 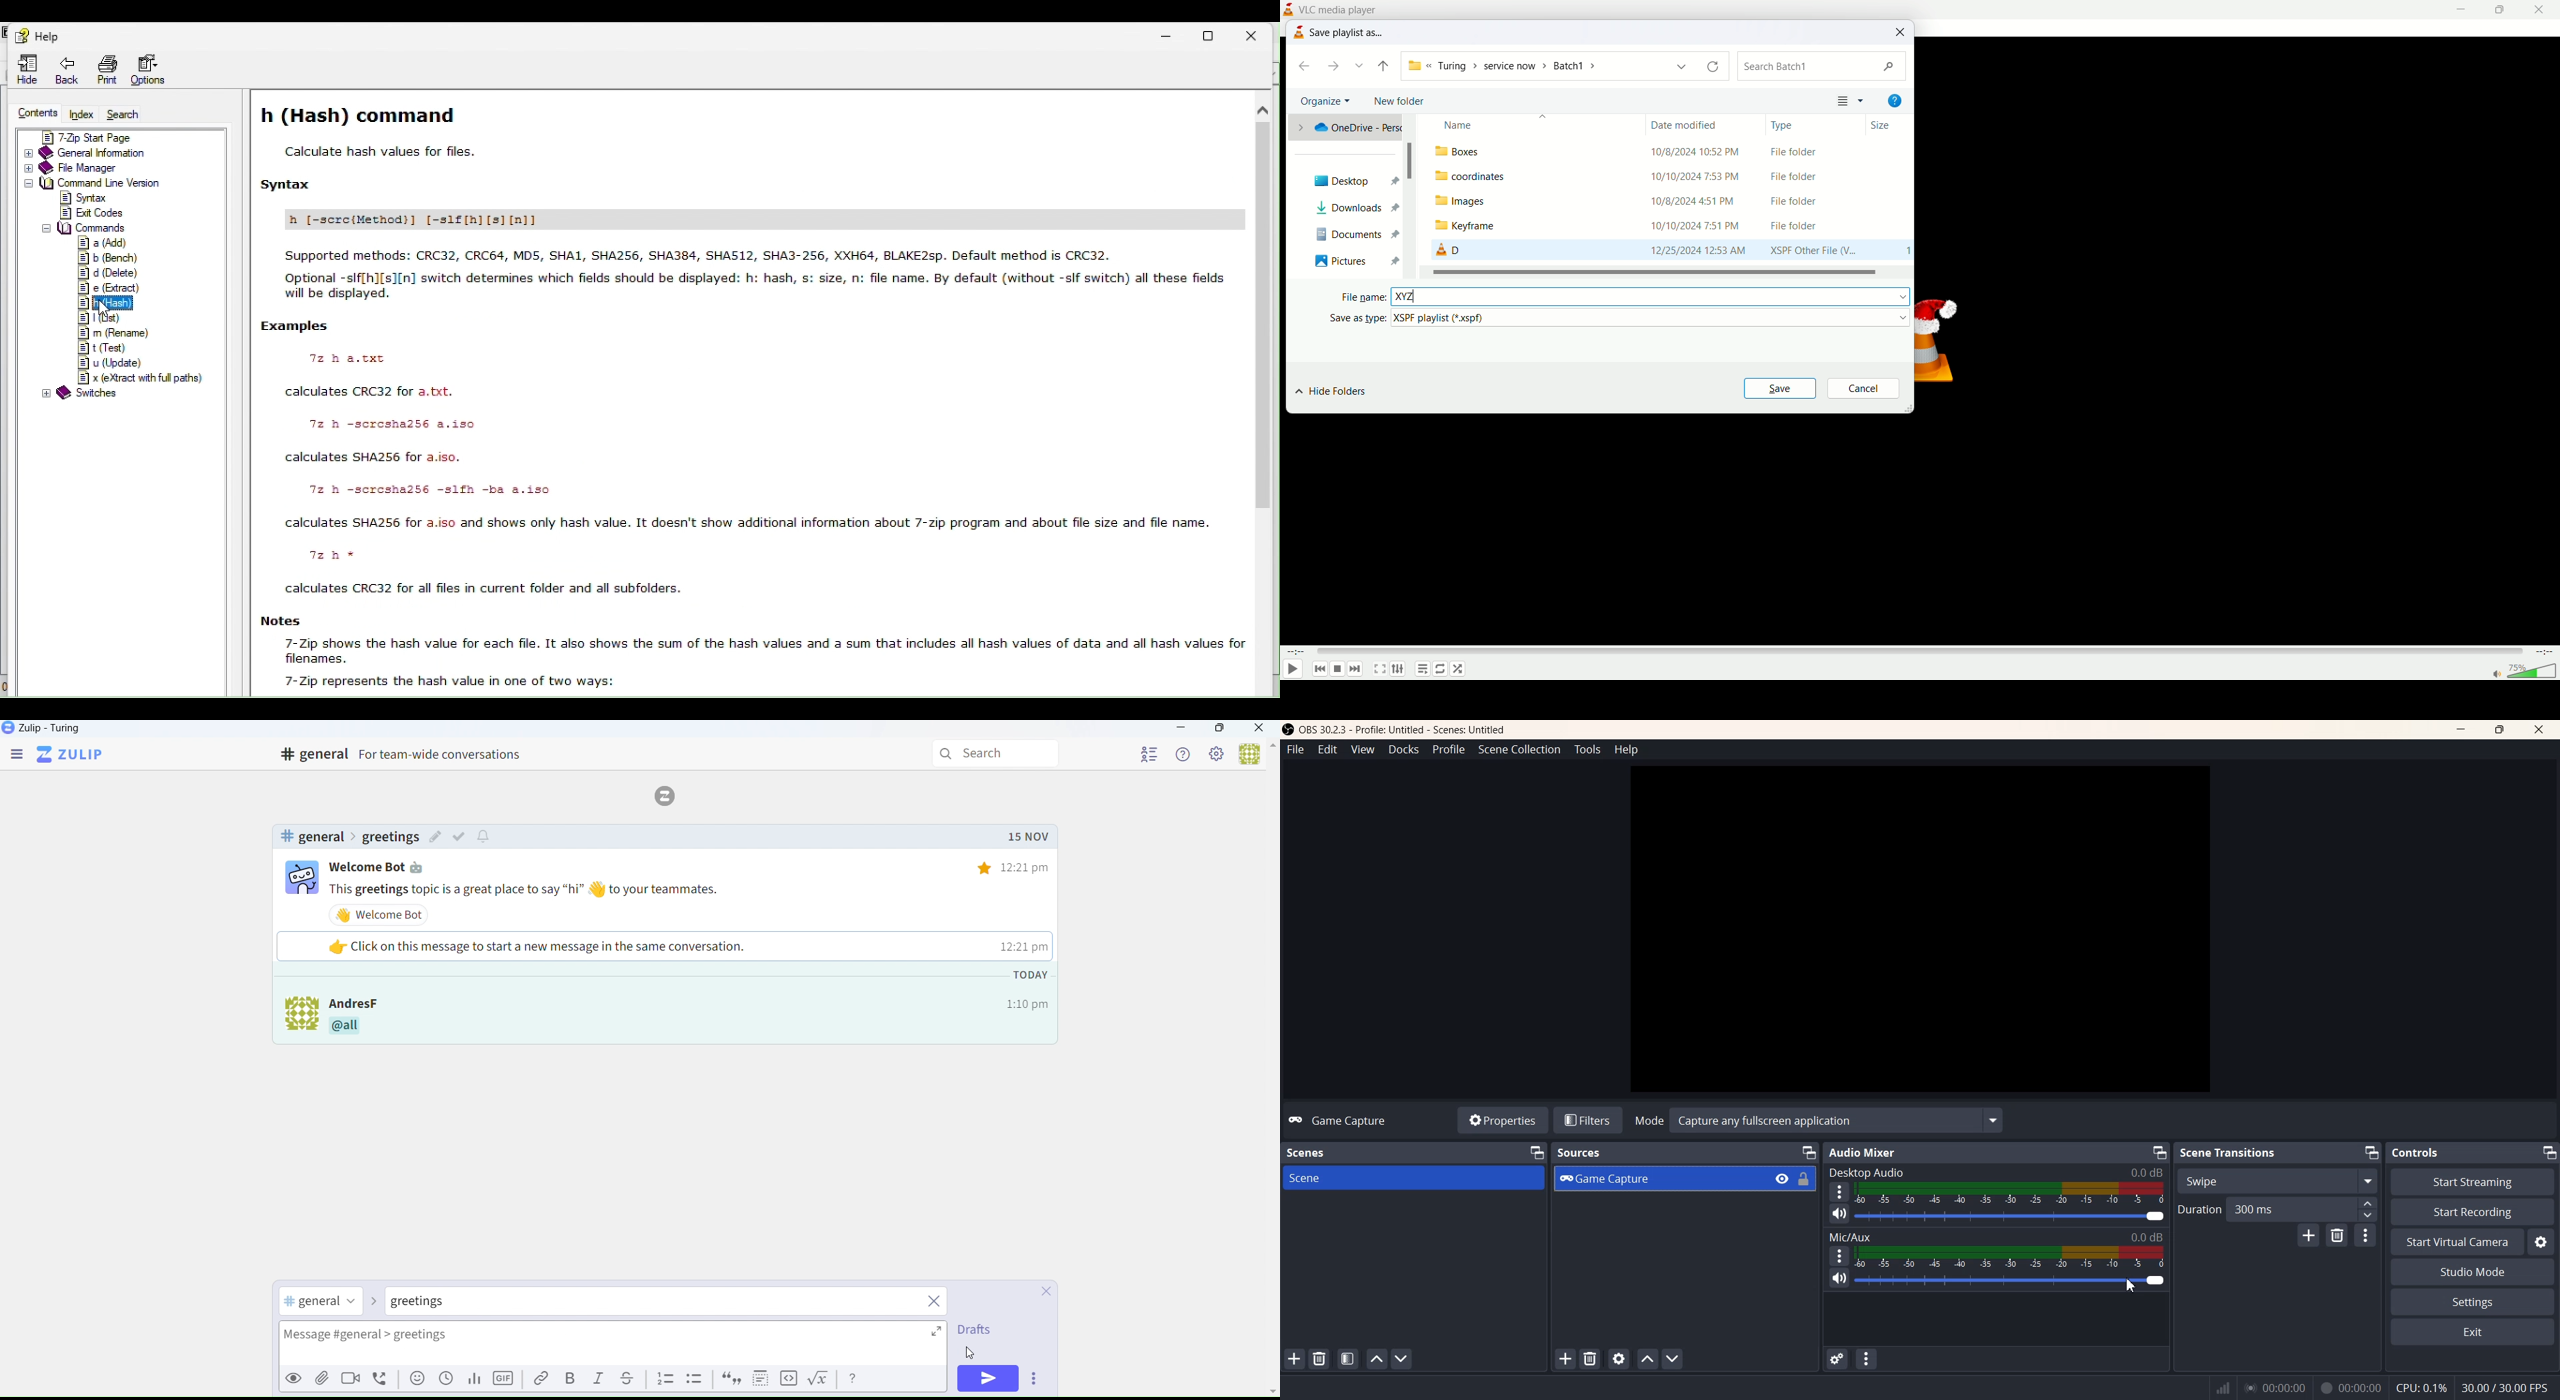 What do you see at coordinates (1839, 1191) in the screenshot?
I see `More` at bounding box center [1839, 1191].